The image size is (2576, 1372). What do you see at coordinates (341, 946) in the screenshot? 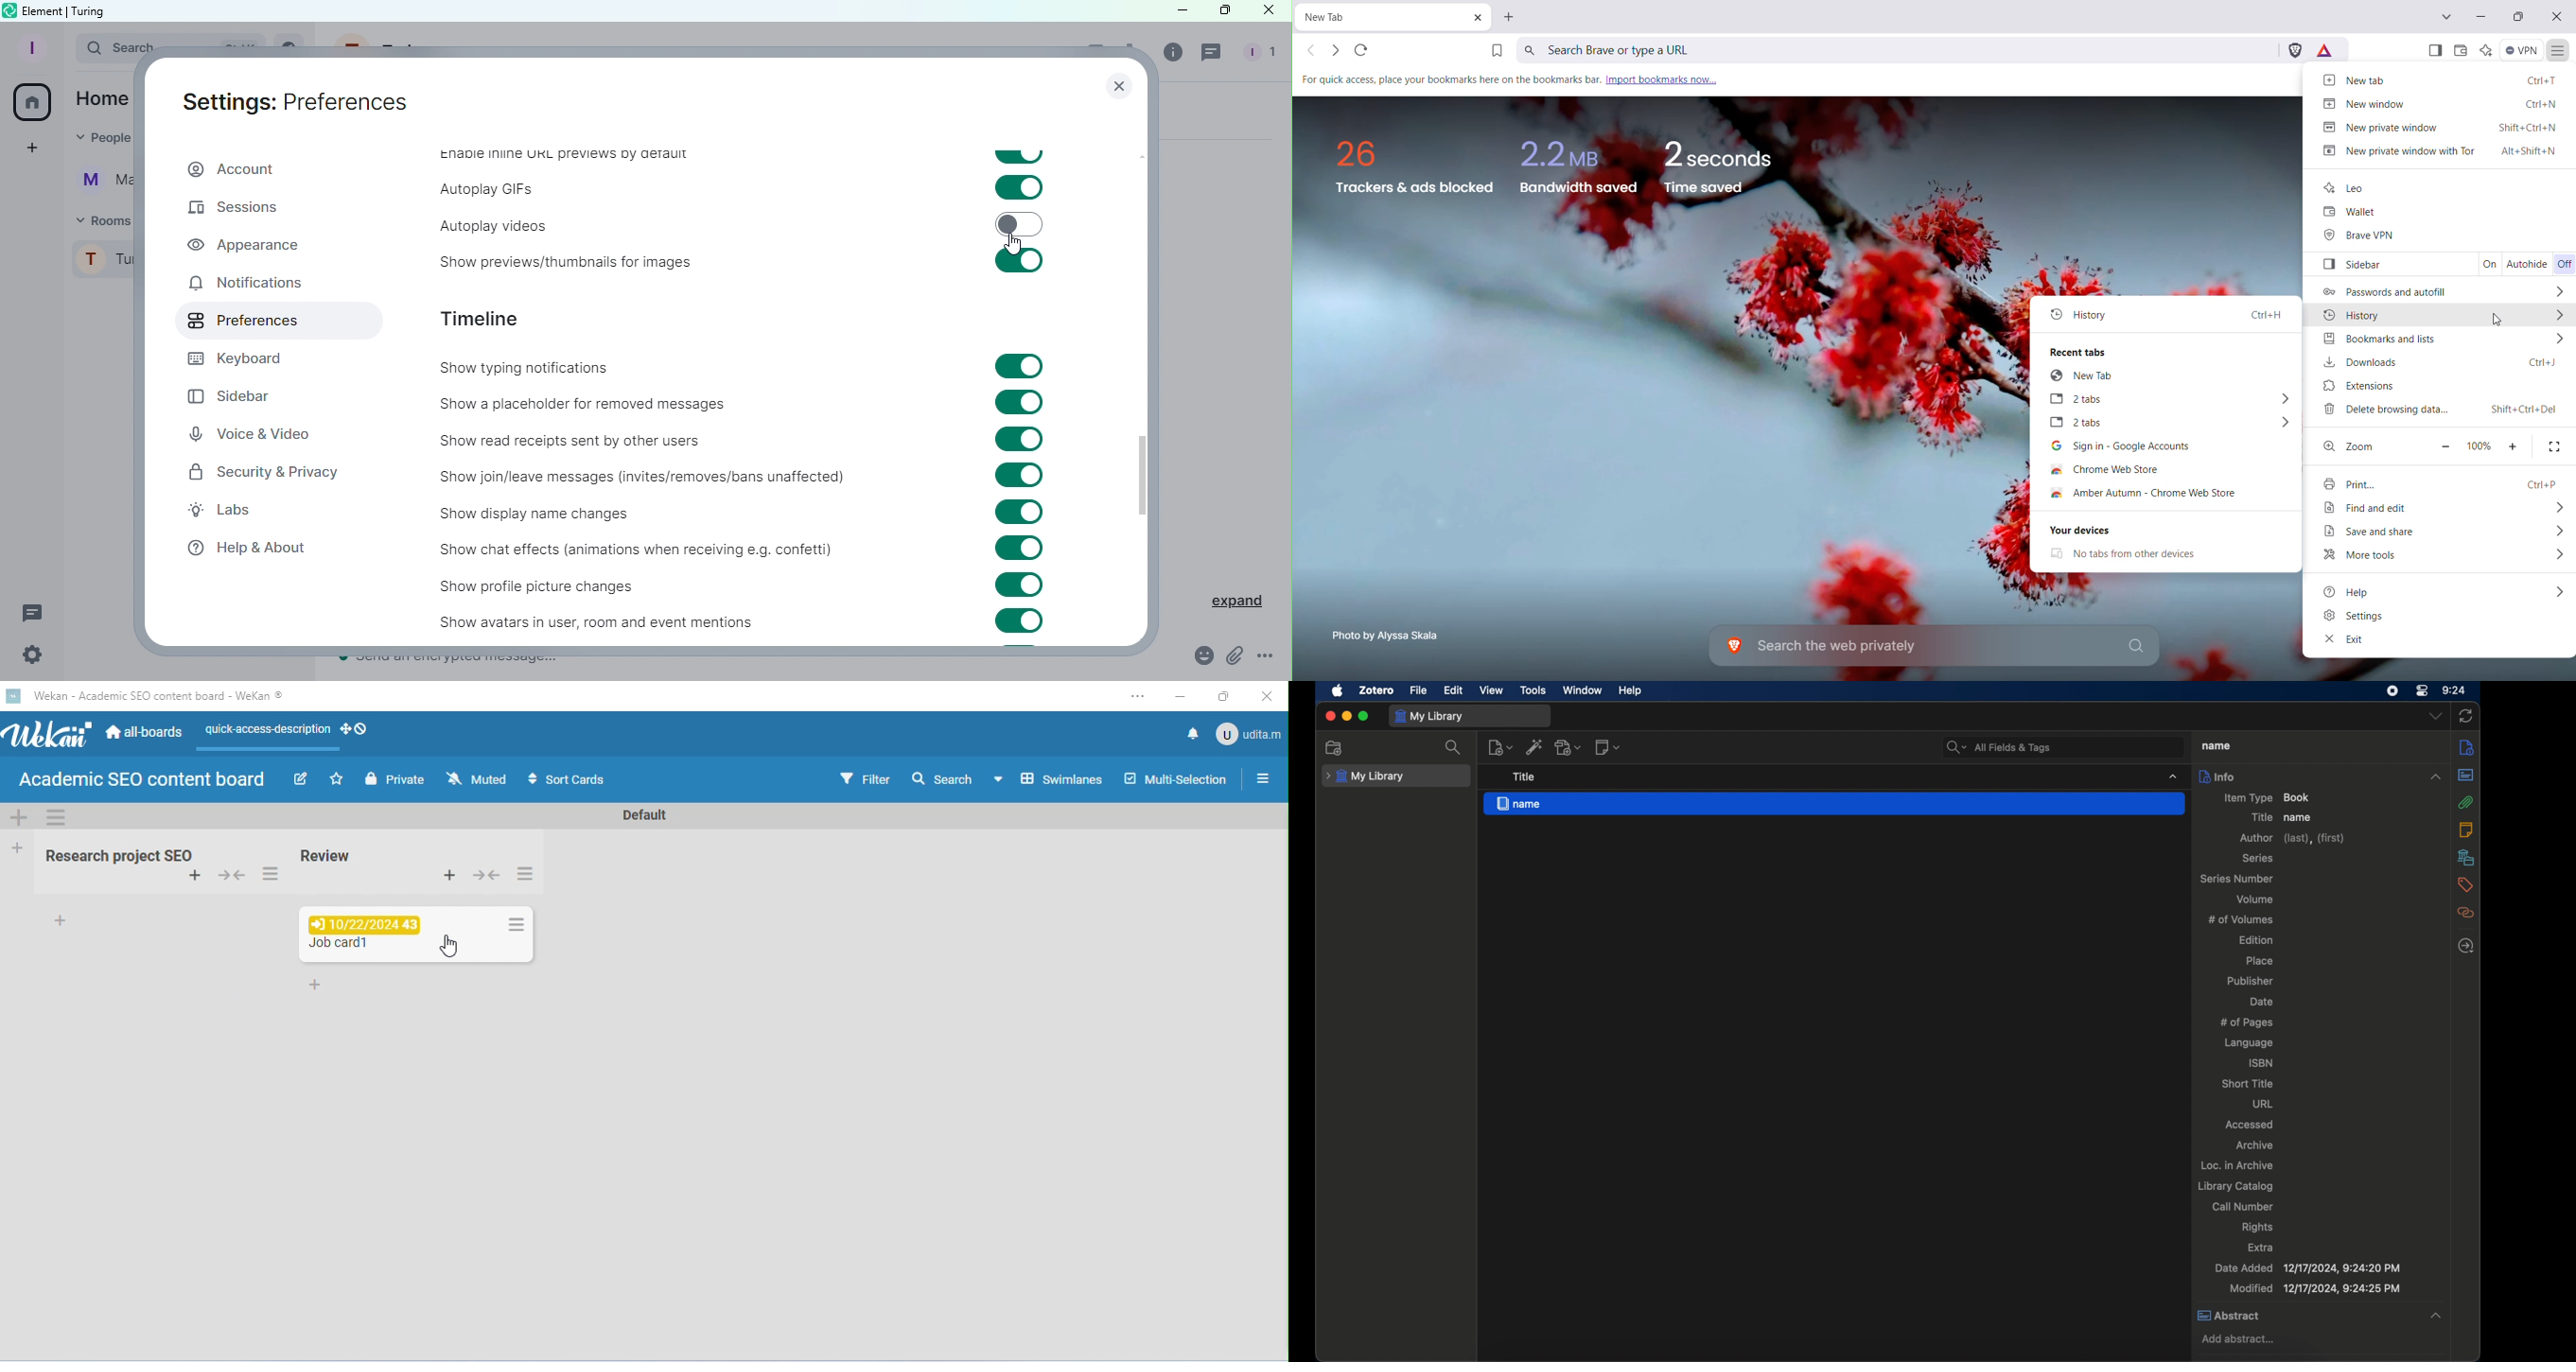
I see `card name` at bounding box center [341, 946].